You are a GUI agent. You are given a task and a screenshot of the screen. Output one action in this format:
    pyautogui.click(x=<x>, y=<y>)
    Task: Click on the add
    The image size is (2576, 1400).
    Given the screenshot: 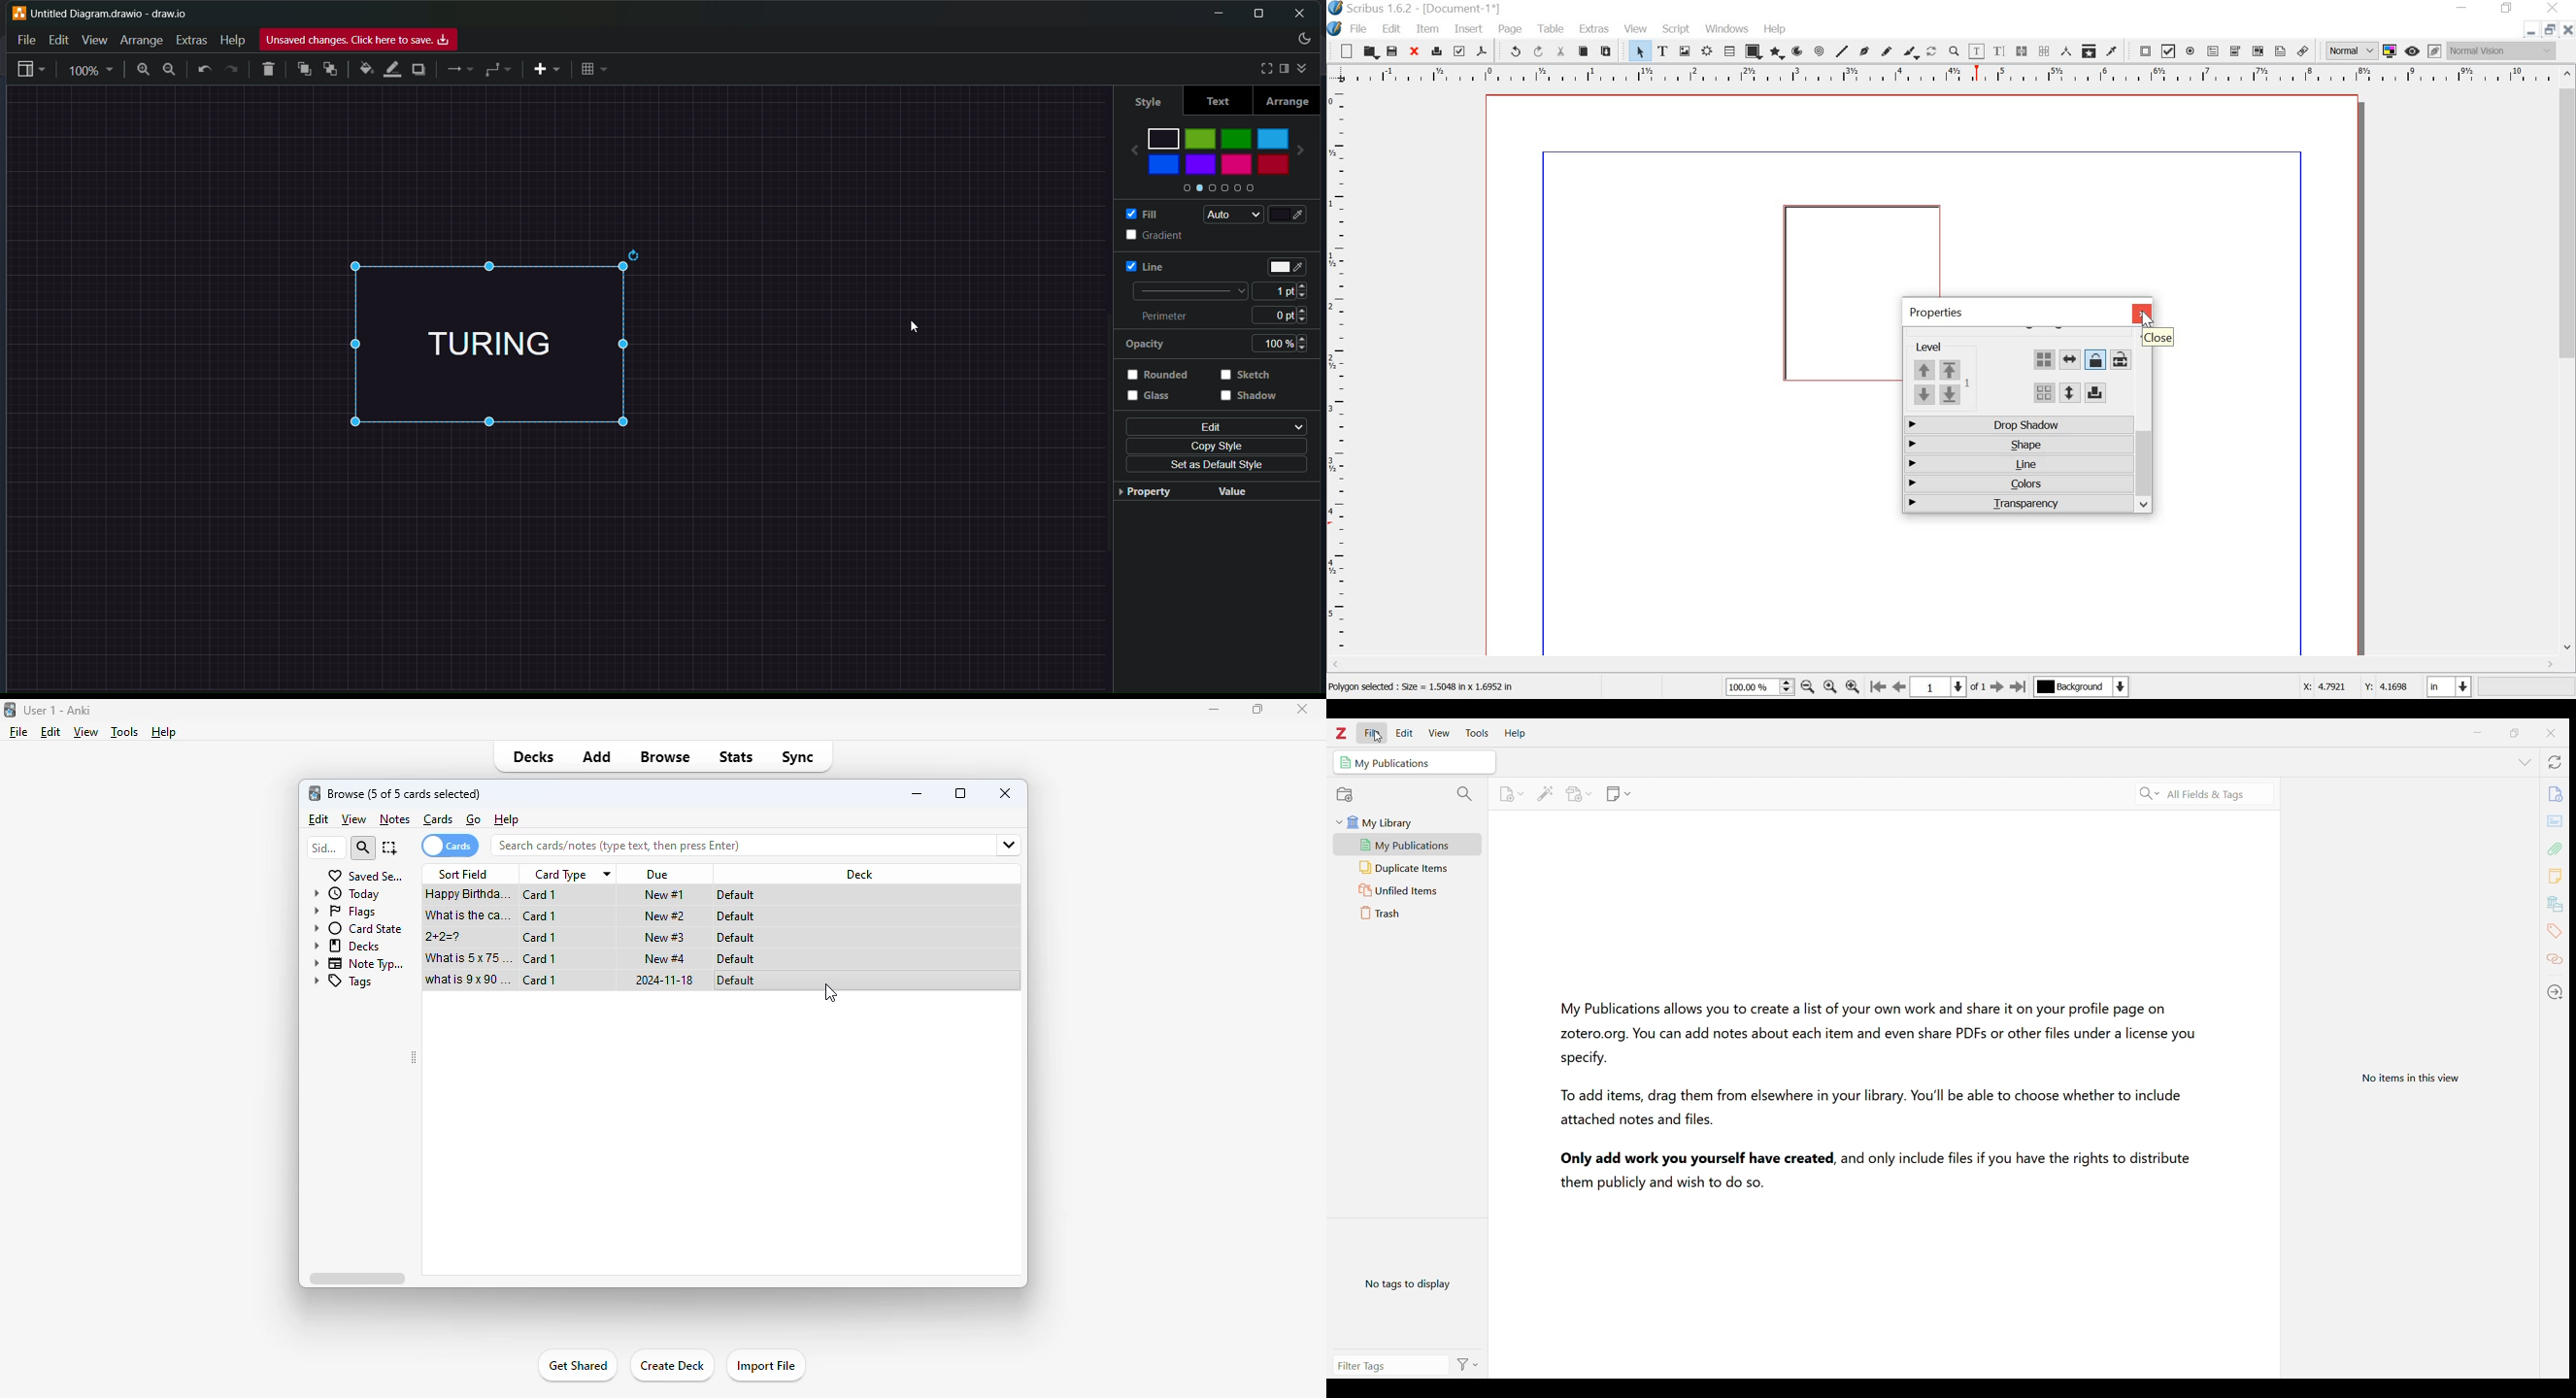 What is the action you would take?
    pyautogui.click(x=546, y=69)
    